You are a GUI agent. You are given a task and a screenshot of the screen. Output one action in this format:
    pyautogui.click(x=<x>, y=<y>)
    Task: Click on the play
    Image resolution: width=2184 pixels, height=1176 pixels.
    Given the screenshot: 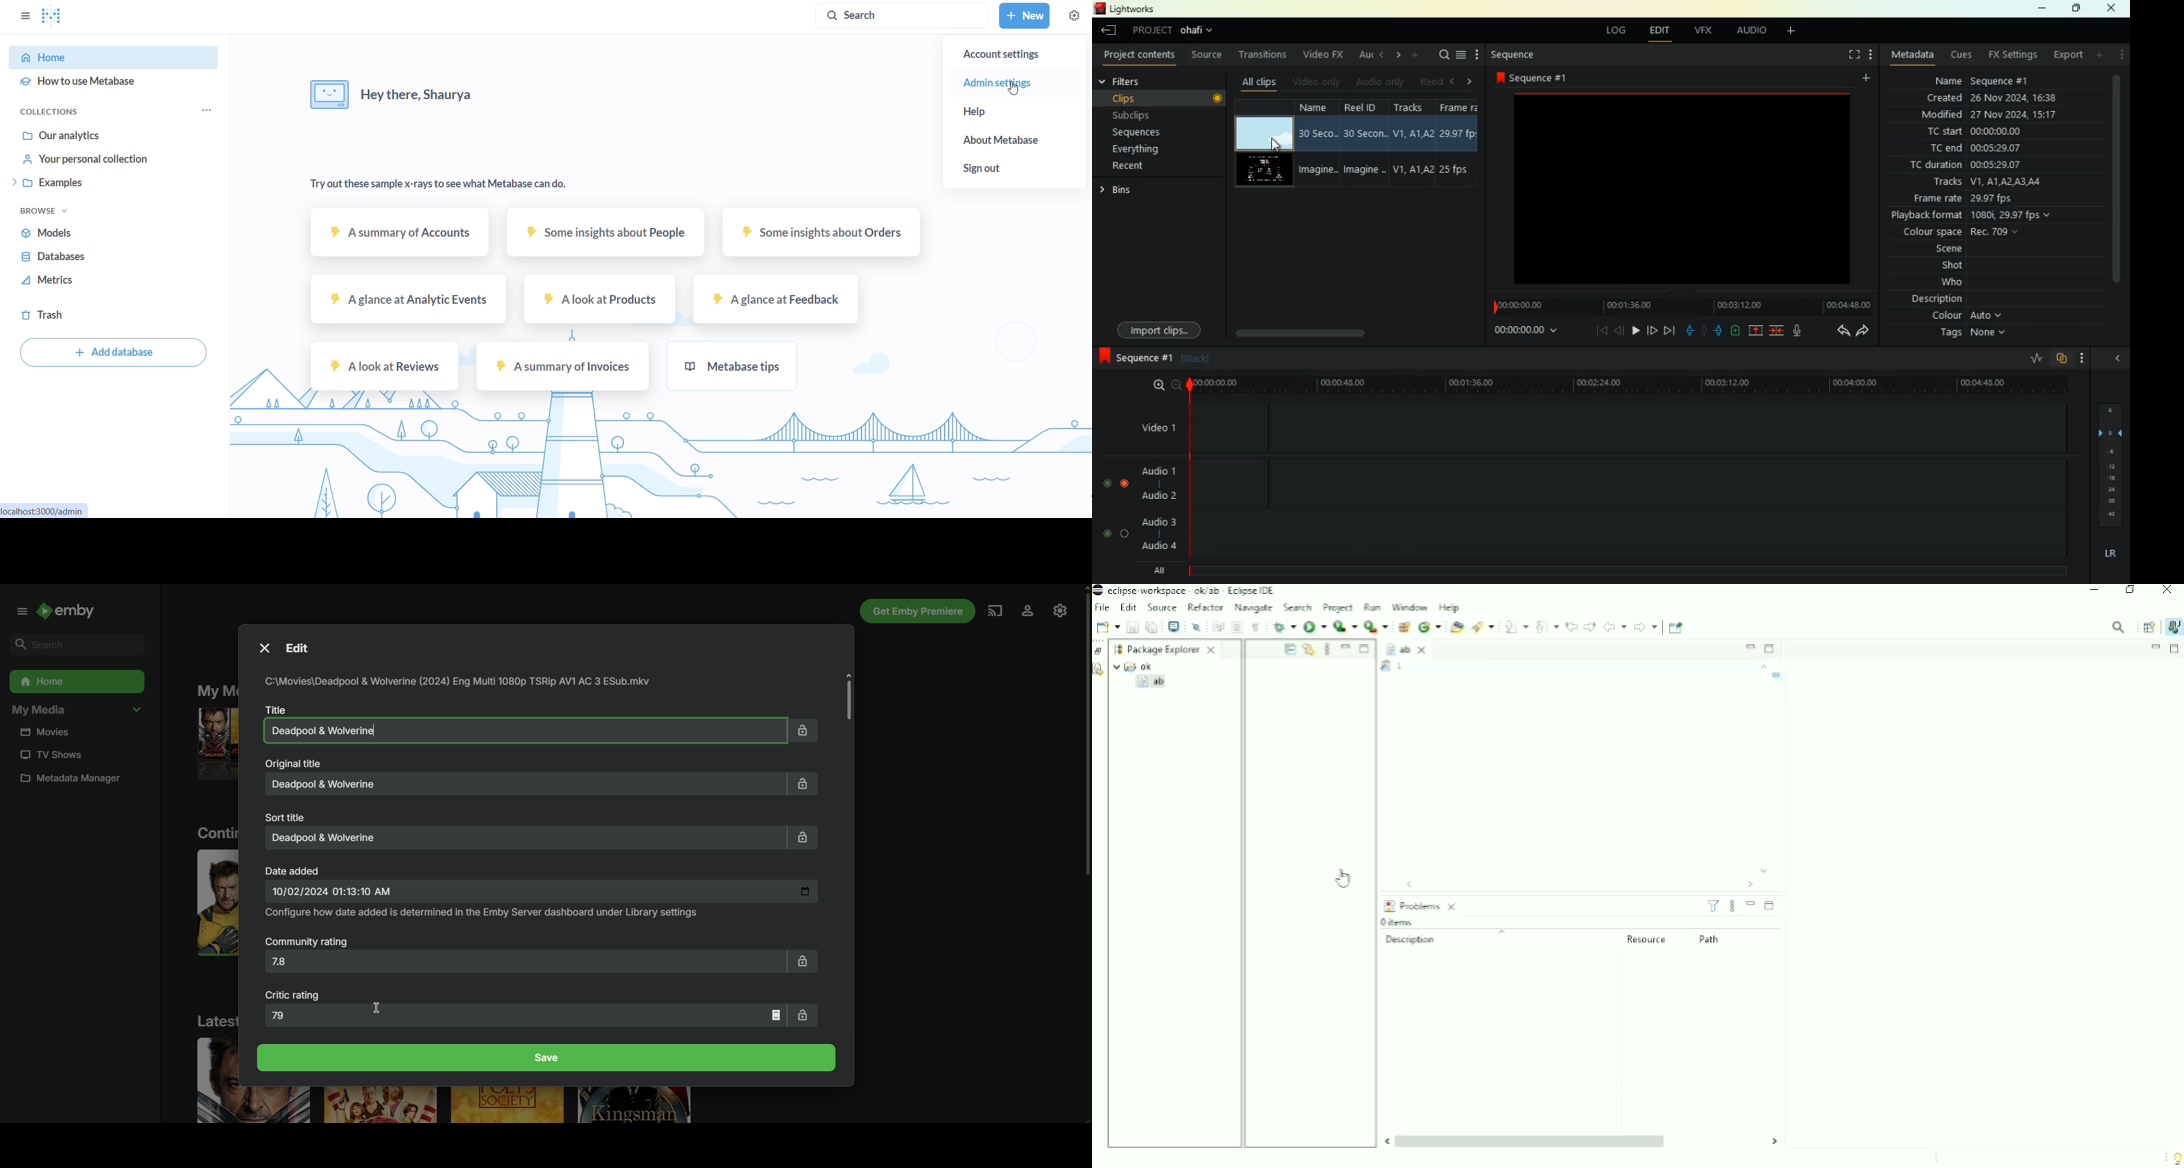 What is the action you would take?
    pyautogui.click(x=1635, y=329)
    